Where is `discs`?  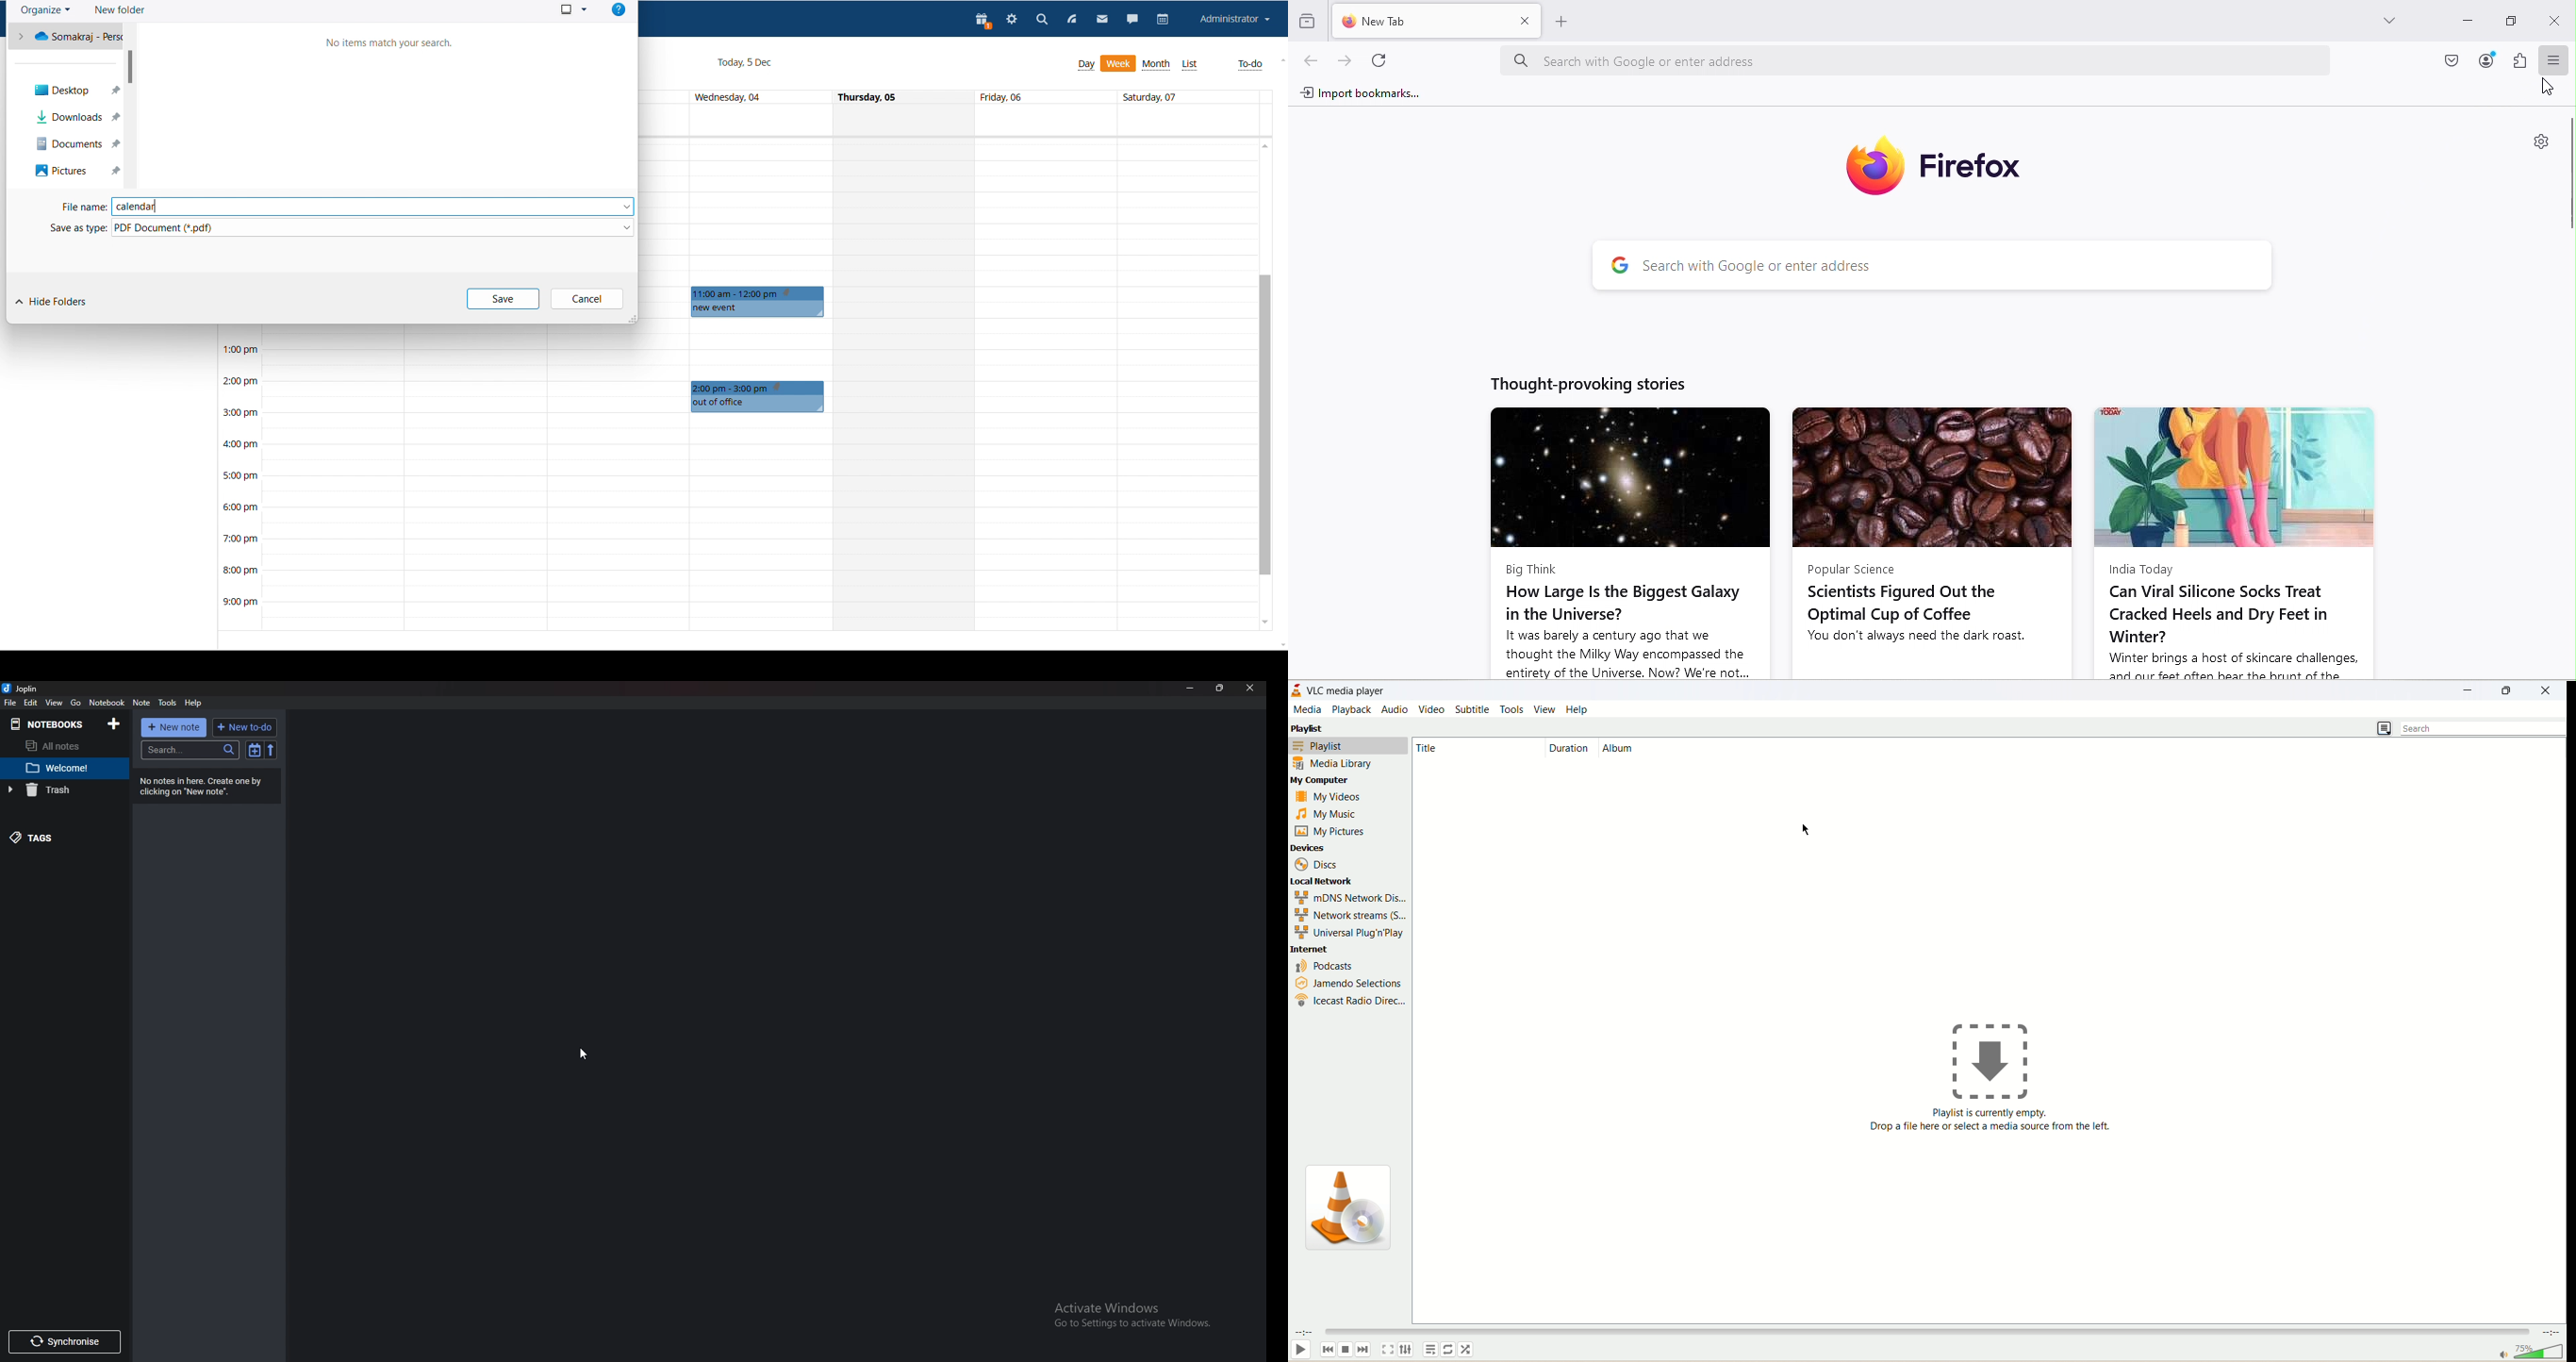
discs is located at coordinates (1319, 864).